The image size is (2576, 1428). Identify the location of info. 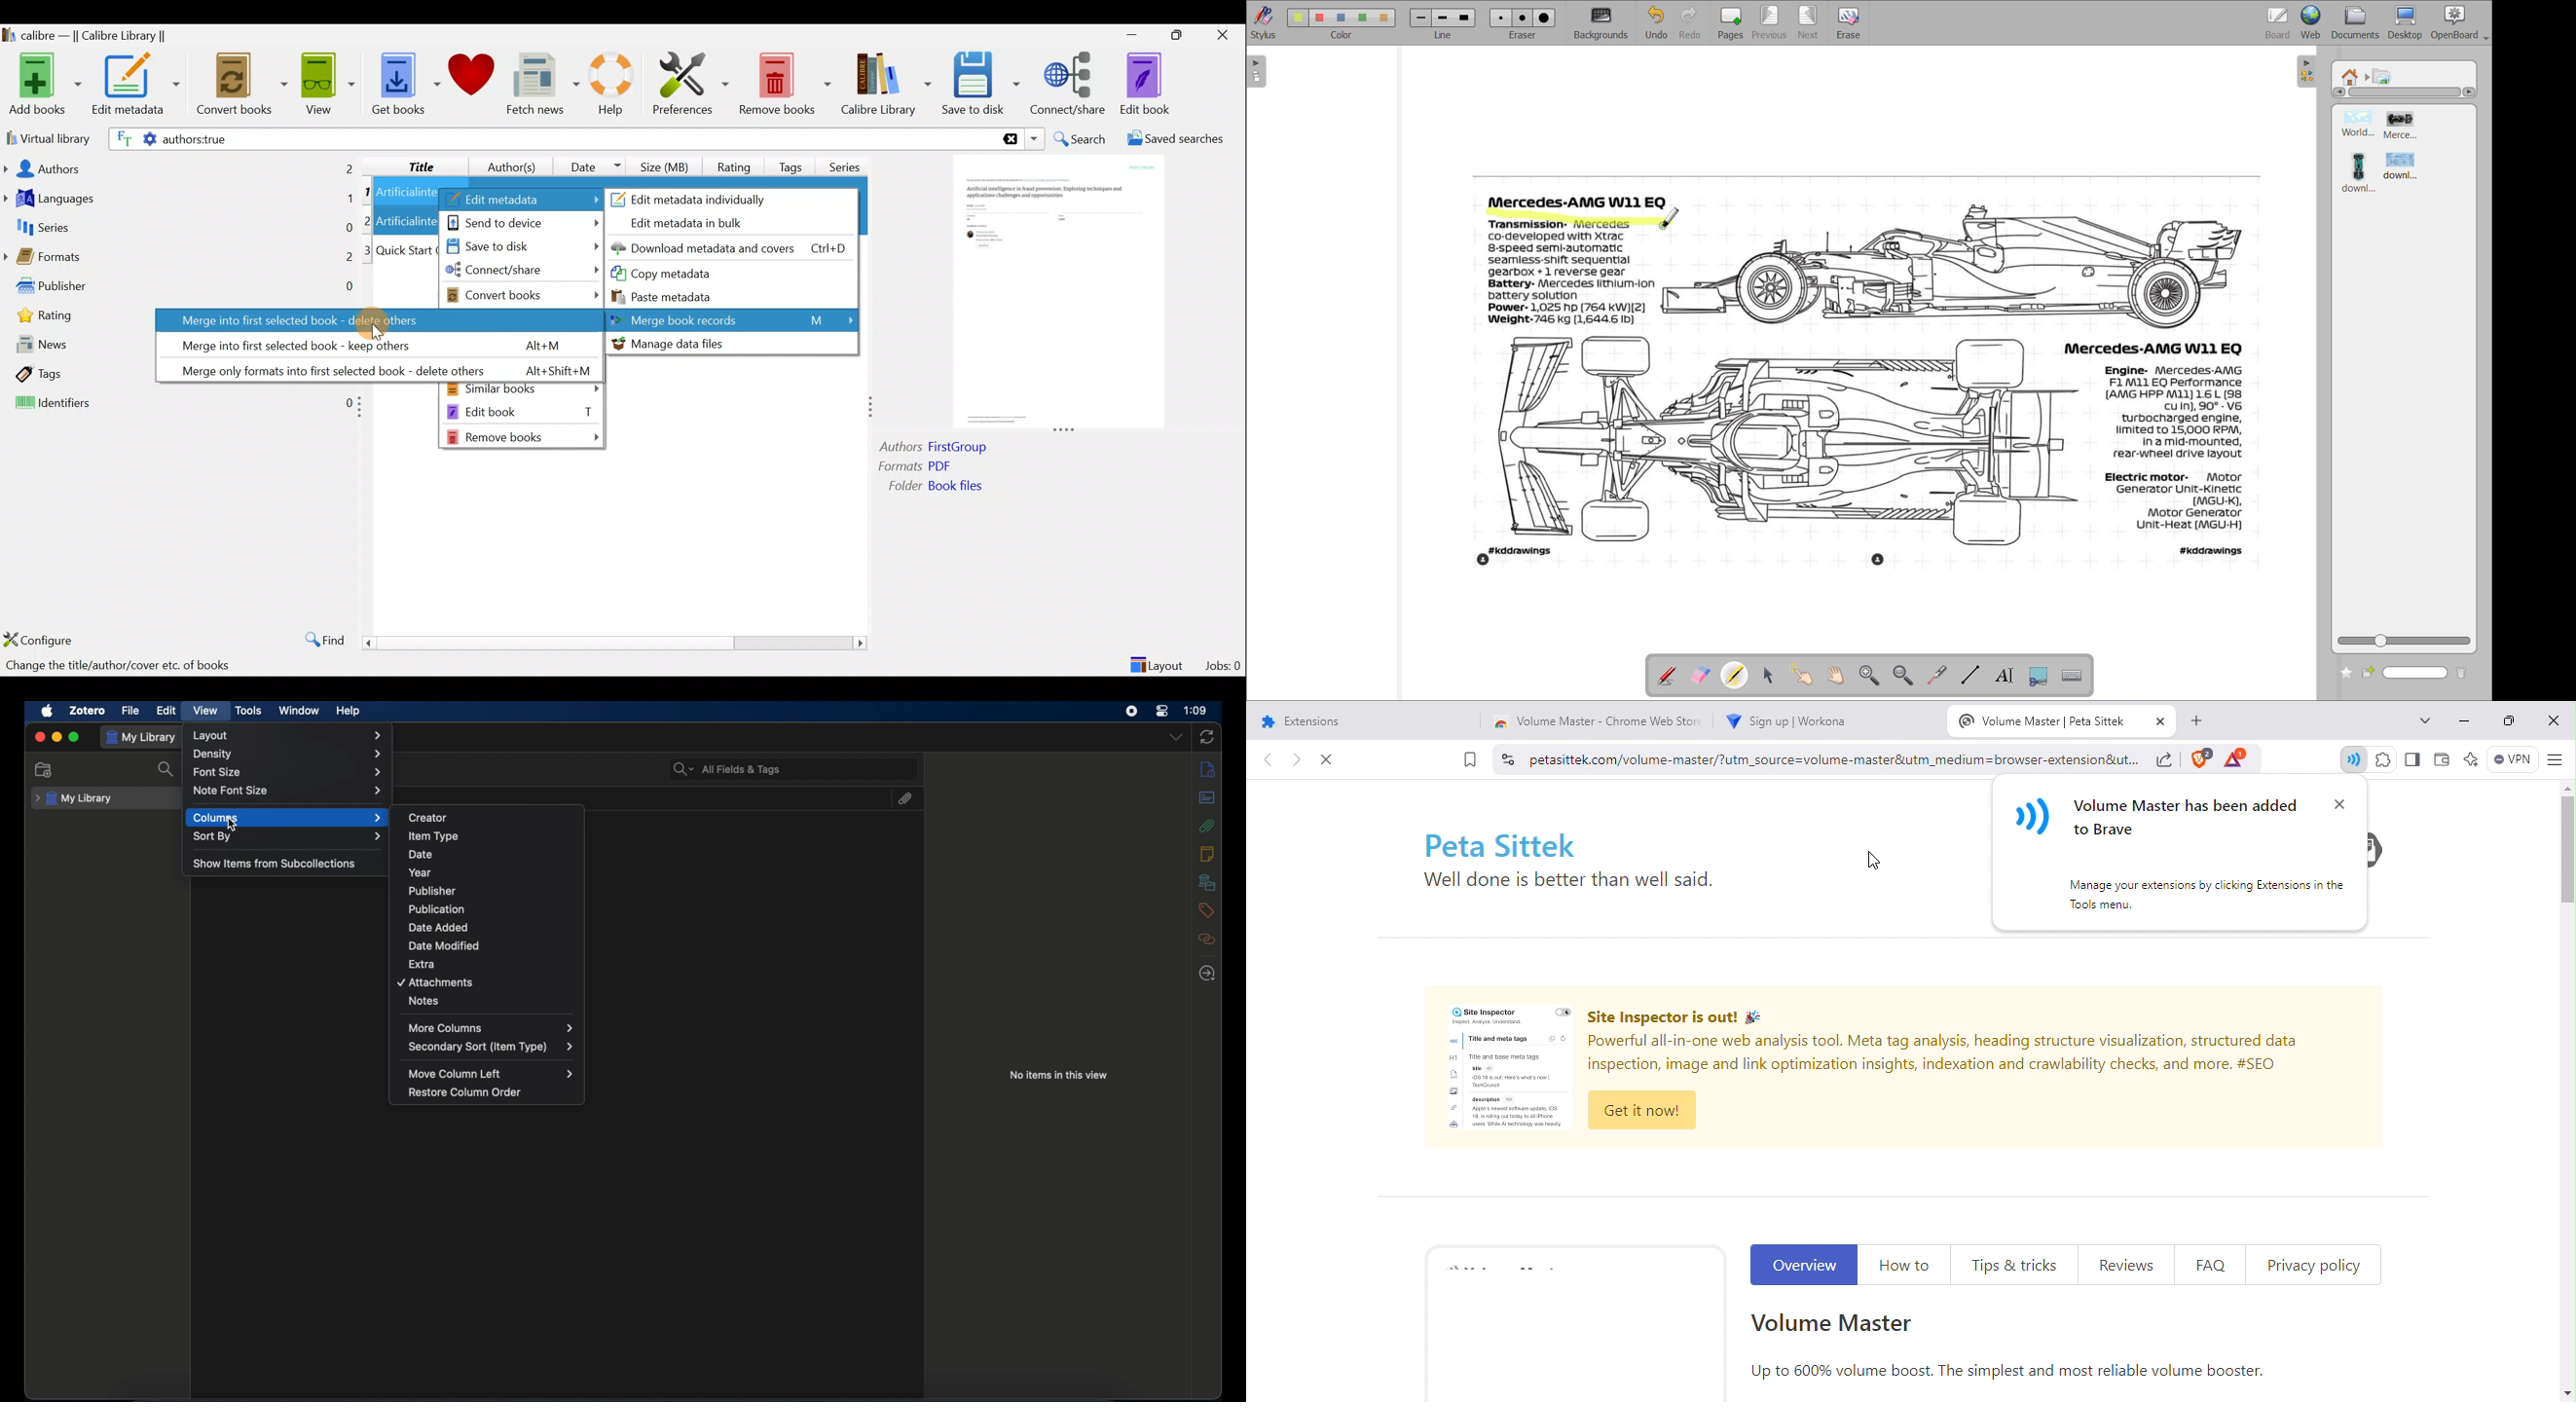
(1208, 770).